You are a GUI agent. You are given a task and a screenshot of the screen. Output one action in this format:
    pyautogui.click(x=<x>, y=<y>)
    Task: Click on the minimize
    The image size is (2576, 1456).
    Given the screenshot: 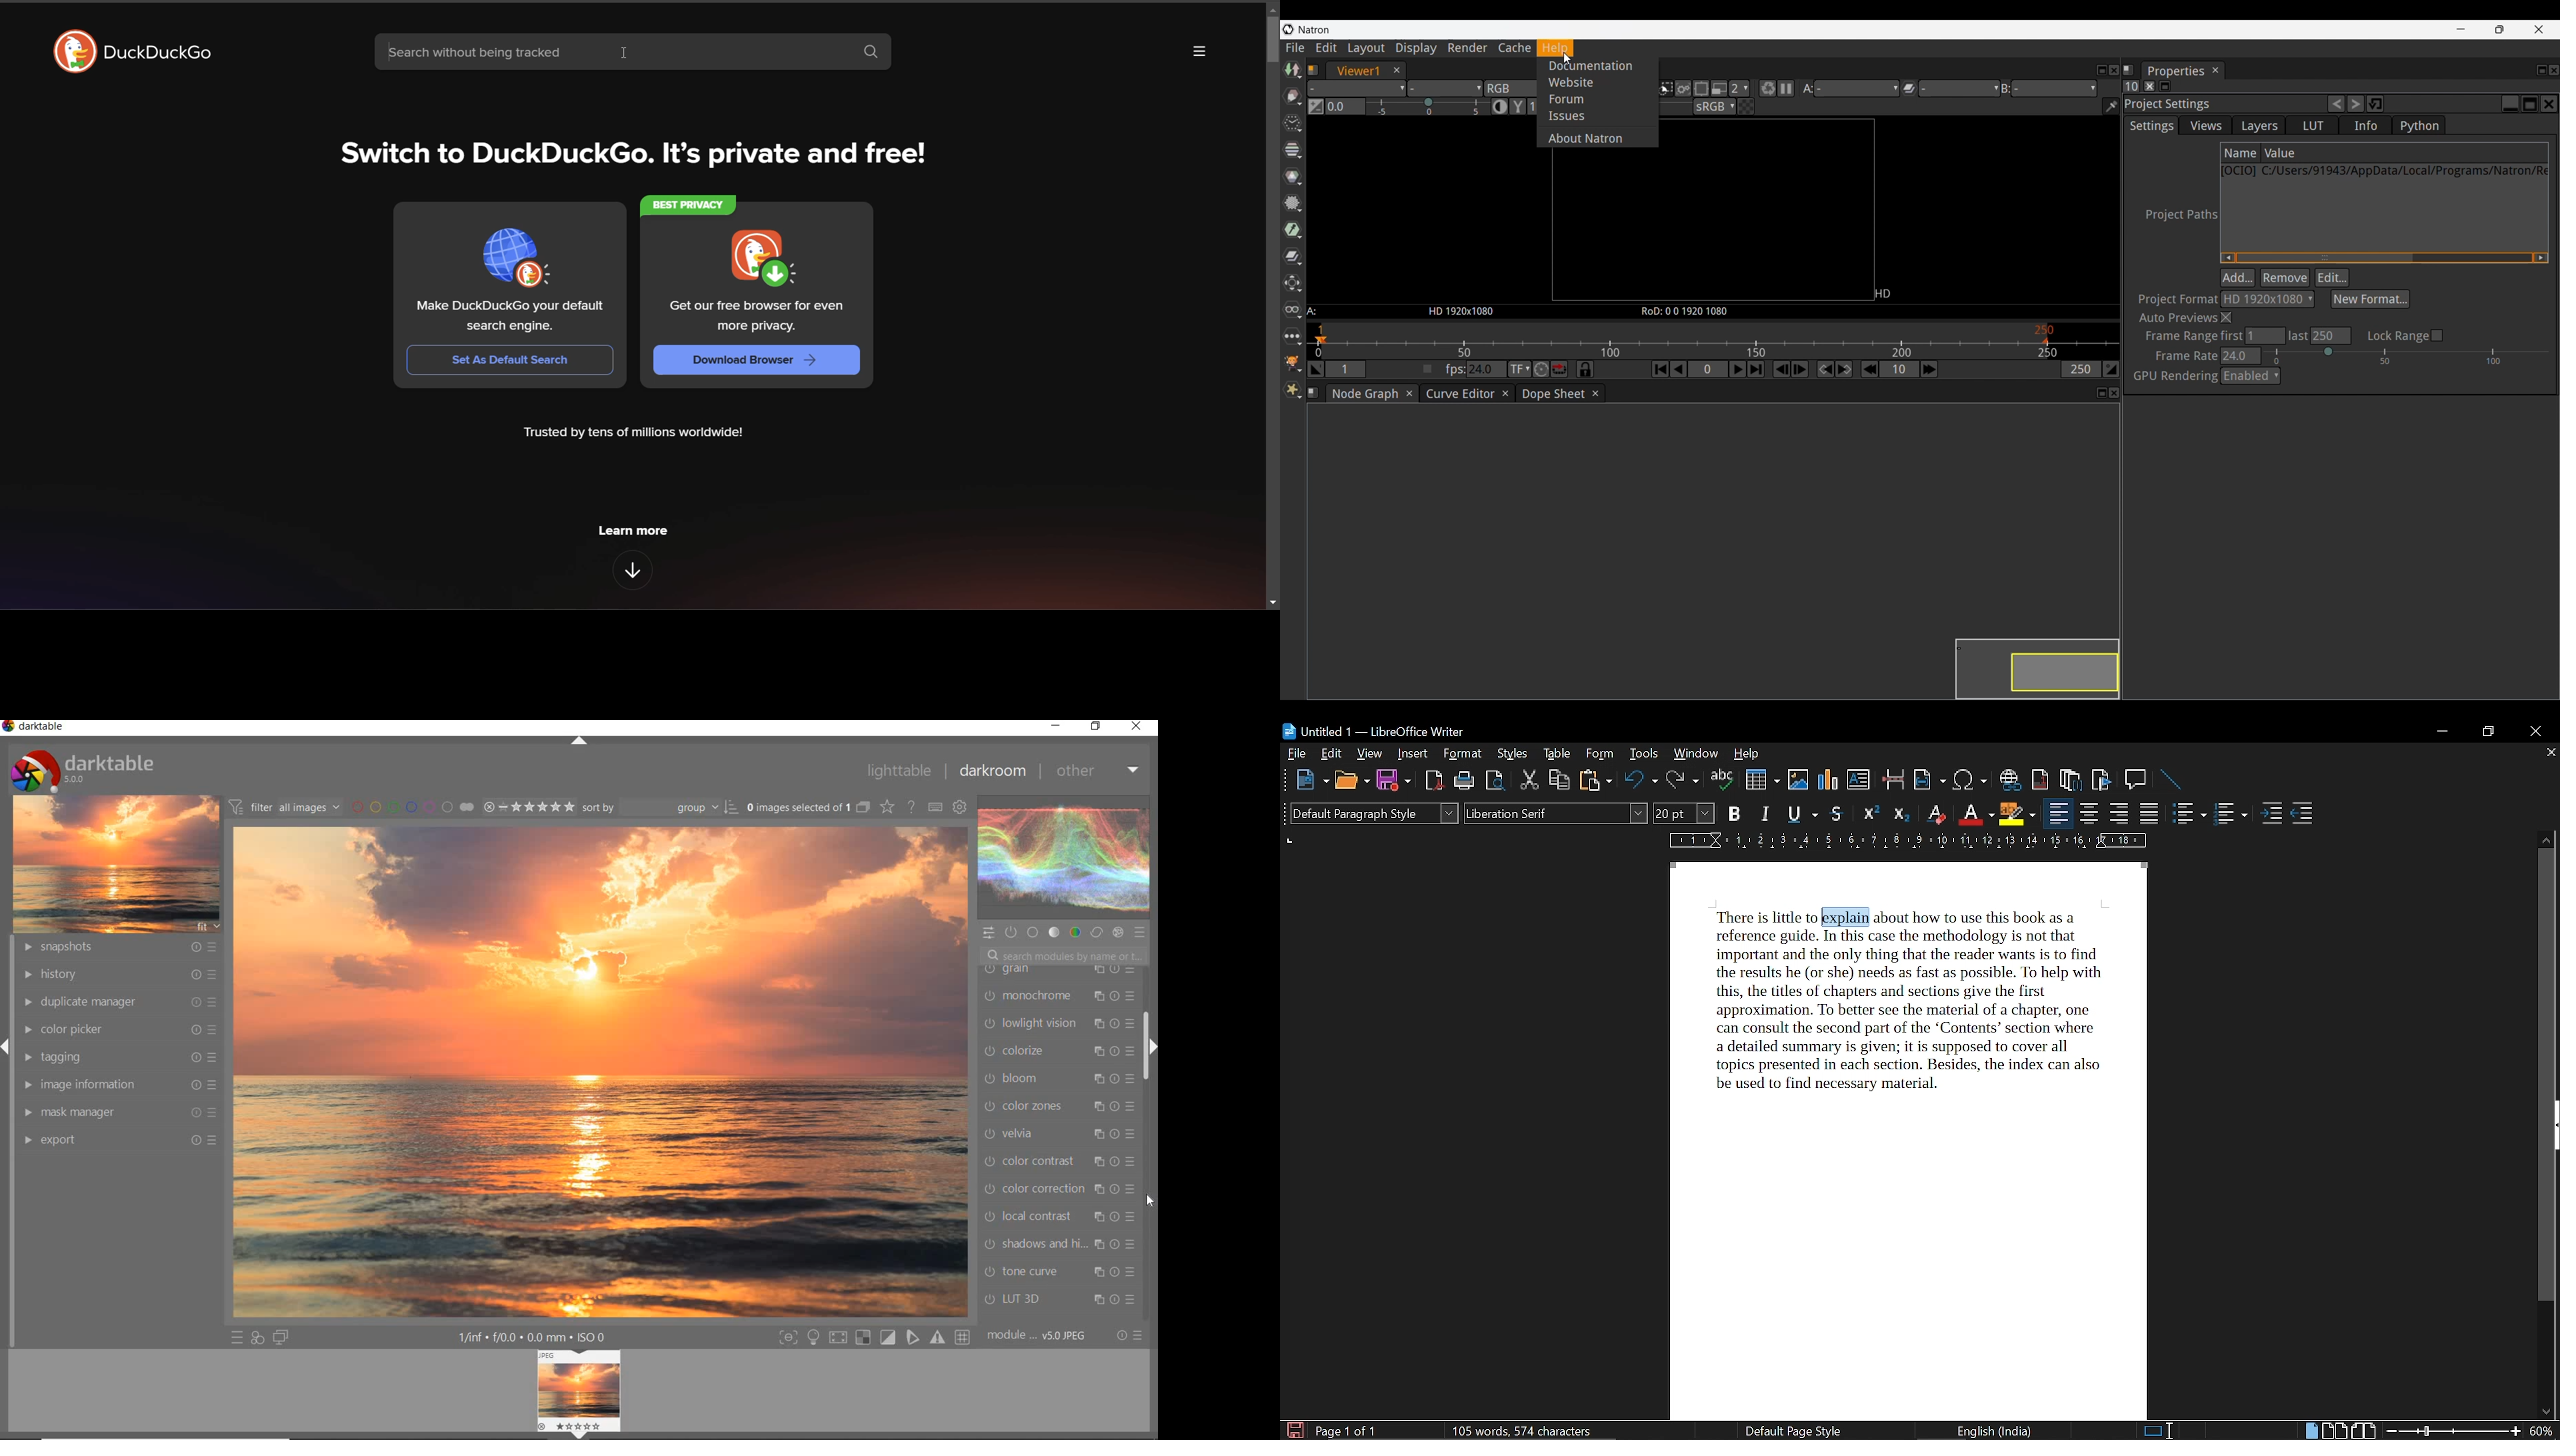 What is the action you would take?
    pyautogui.click(x=2443, y=731)
    